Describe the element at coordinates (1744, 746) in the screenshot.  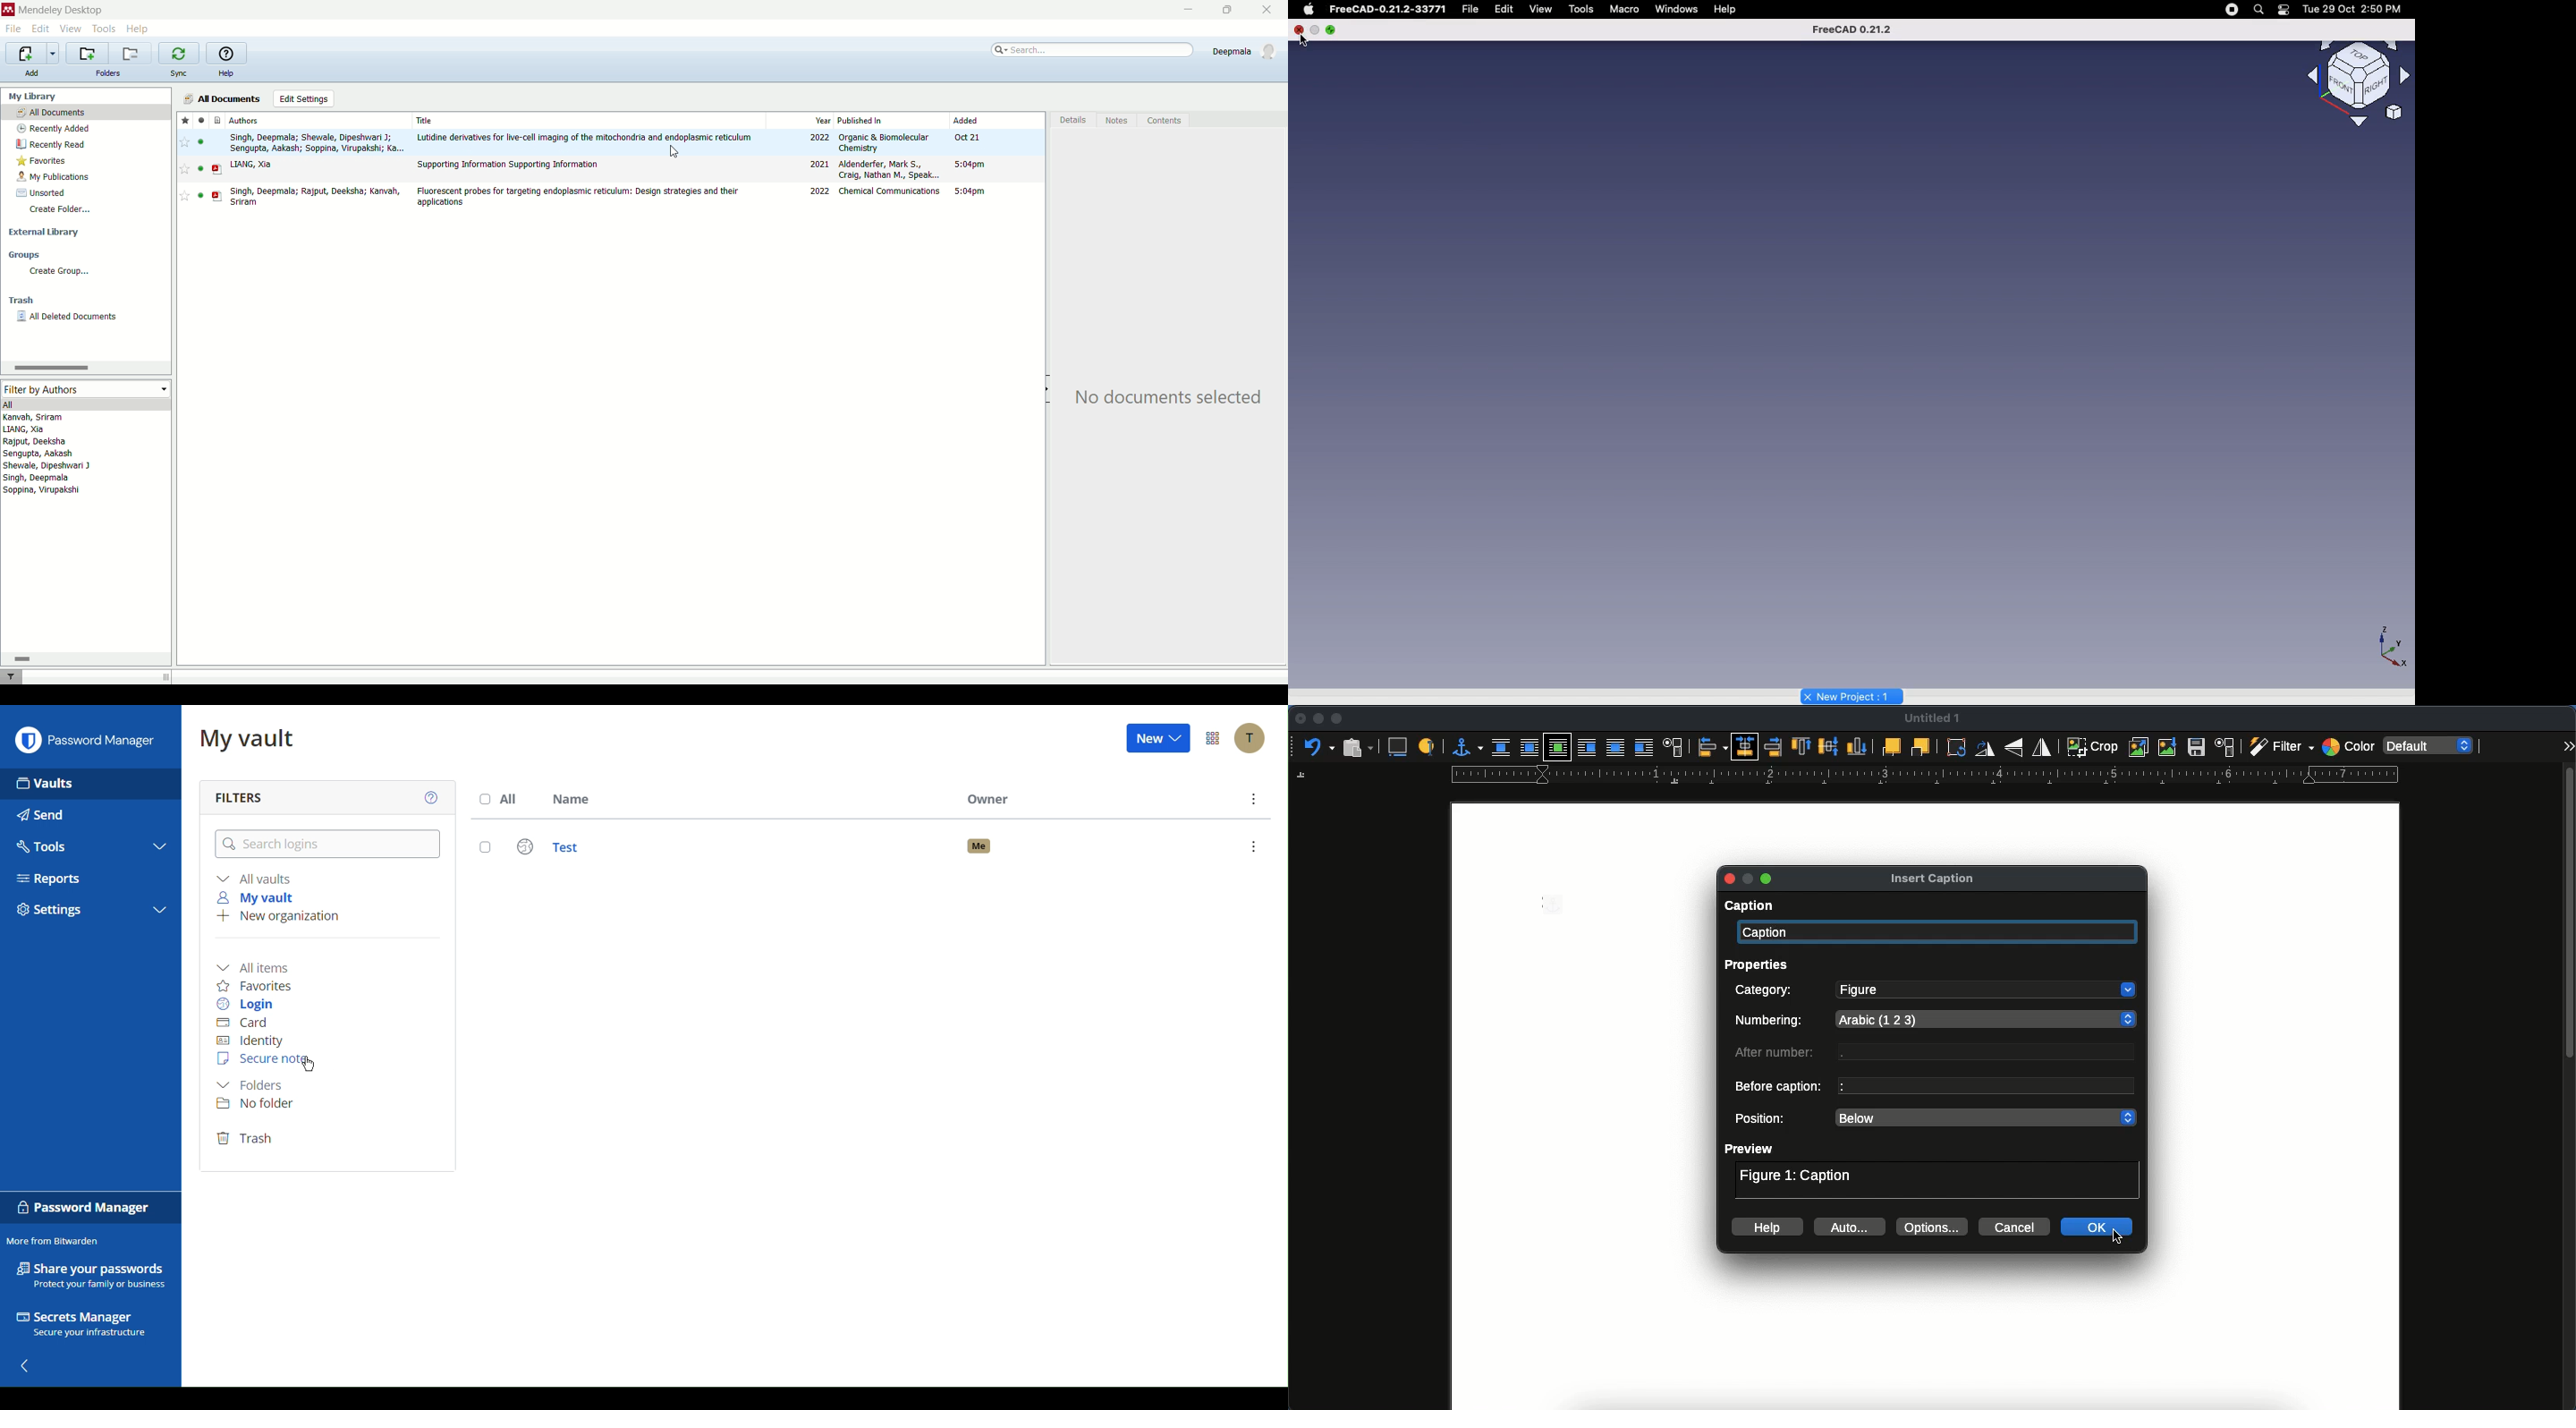
I see `centered` at that location.